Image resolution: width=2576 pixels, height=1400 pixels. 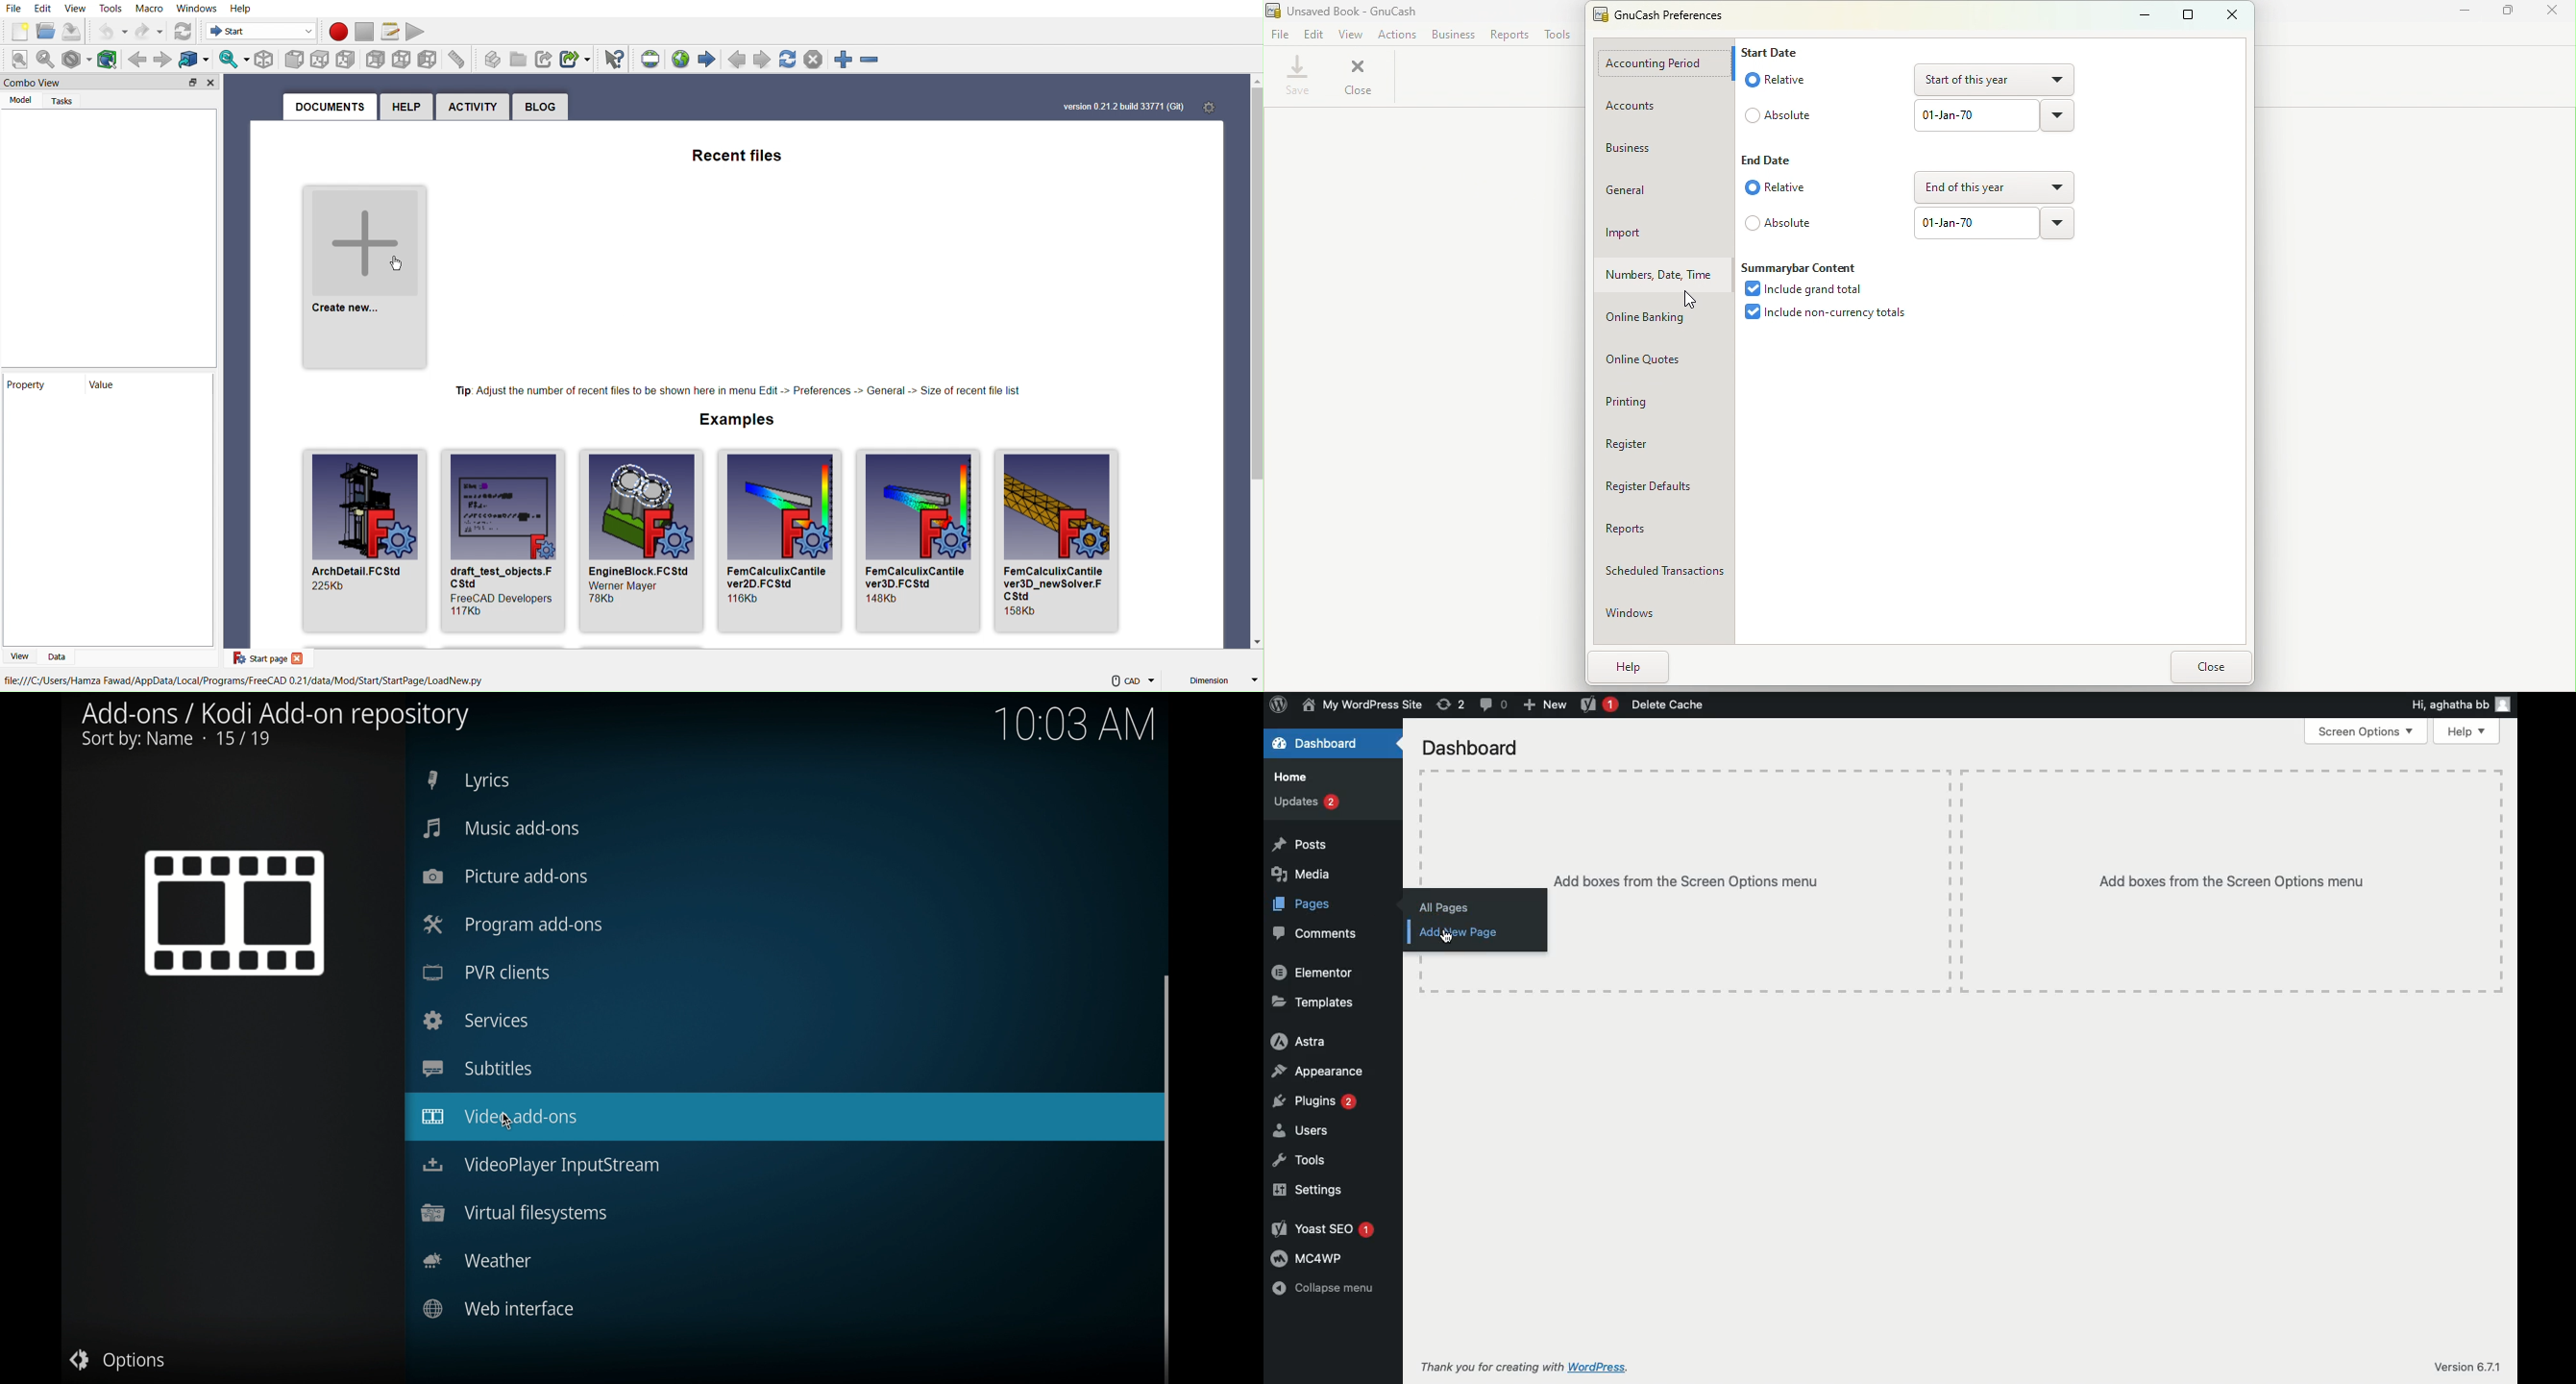 What do you see at coordinates (1685, 303) in the screenshot?
I see `cursor` at bounding box center [1685, 303].